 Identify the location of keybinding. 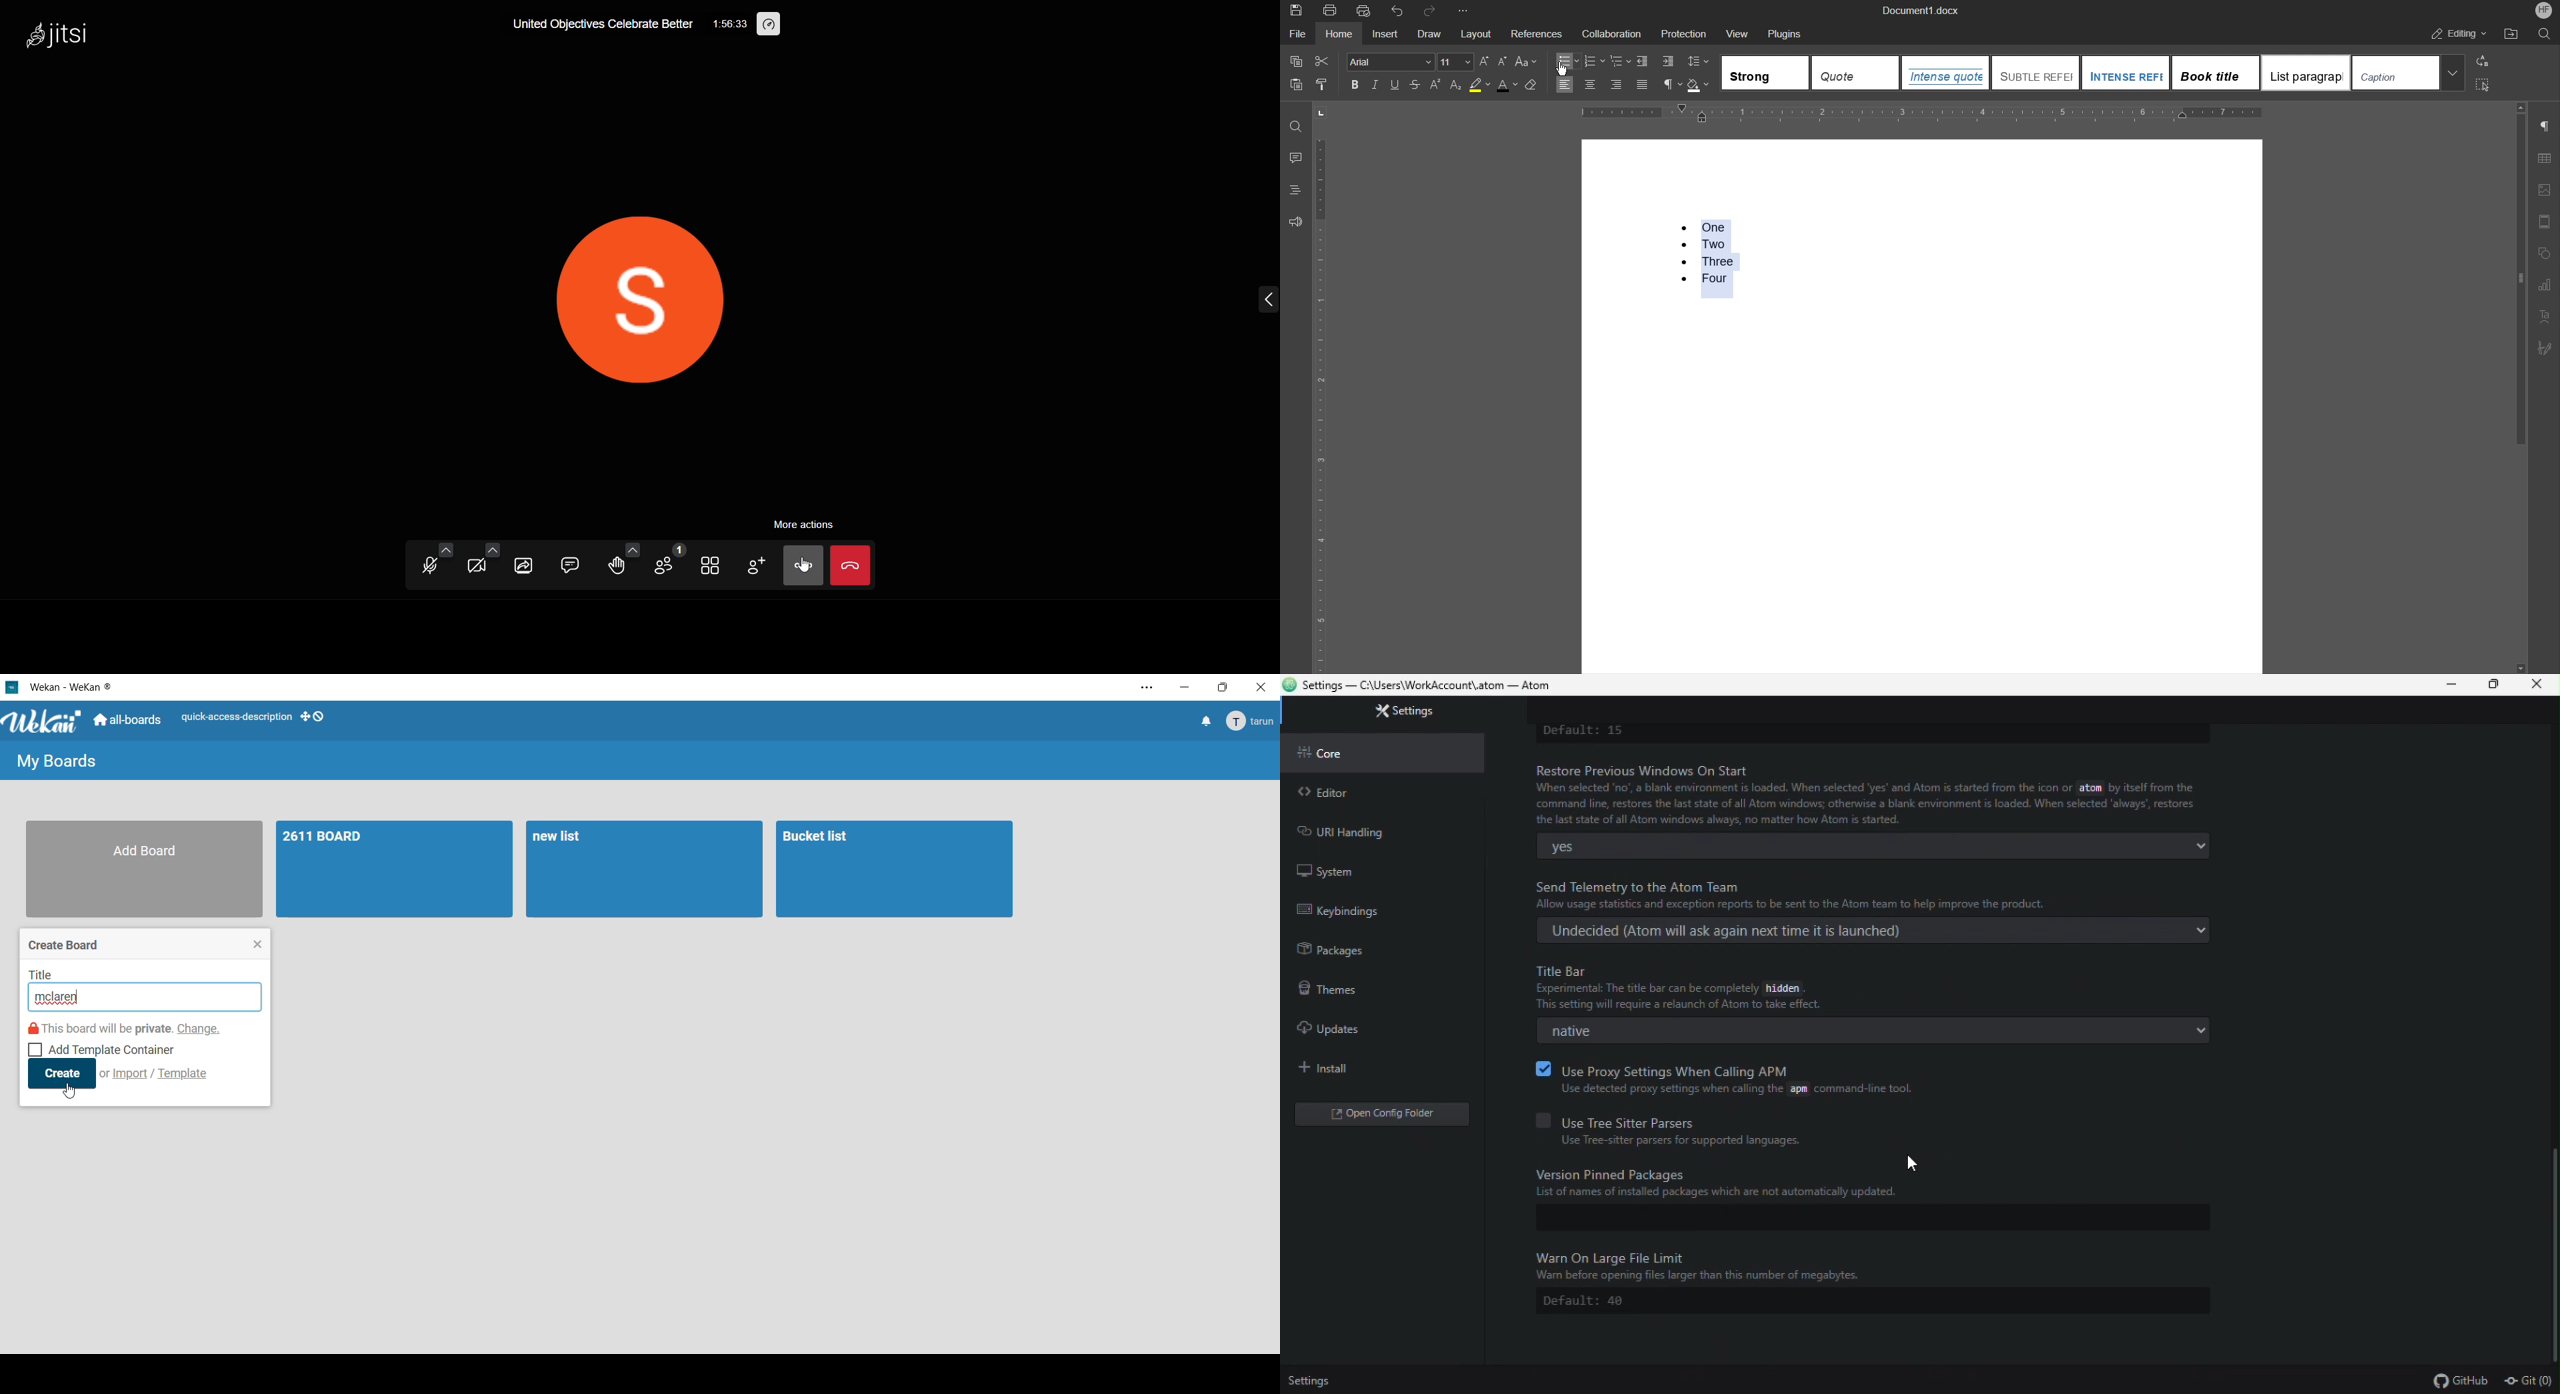
(1358, 910).